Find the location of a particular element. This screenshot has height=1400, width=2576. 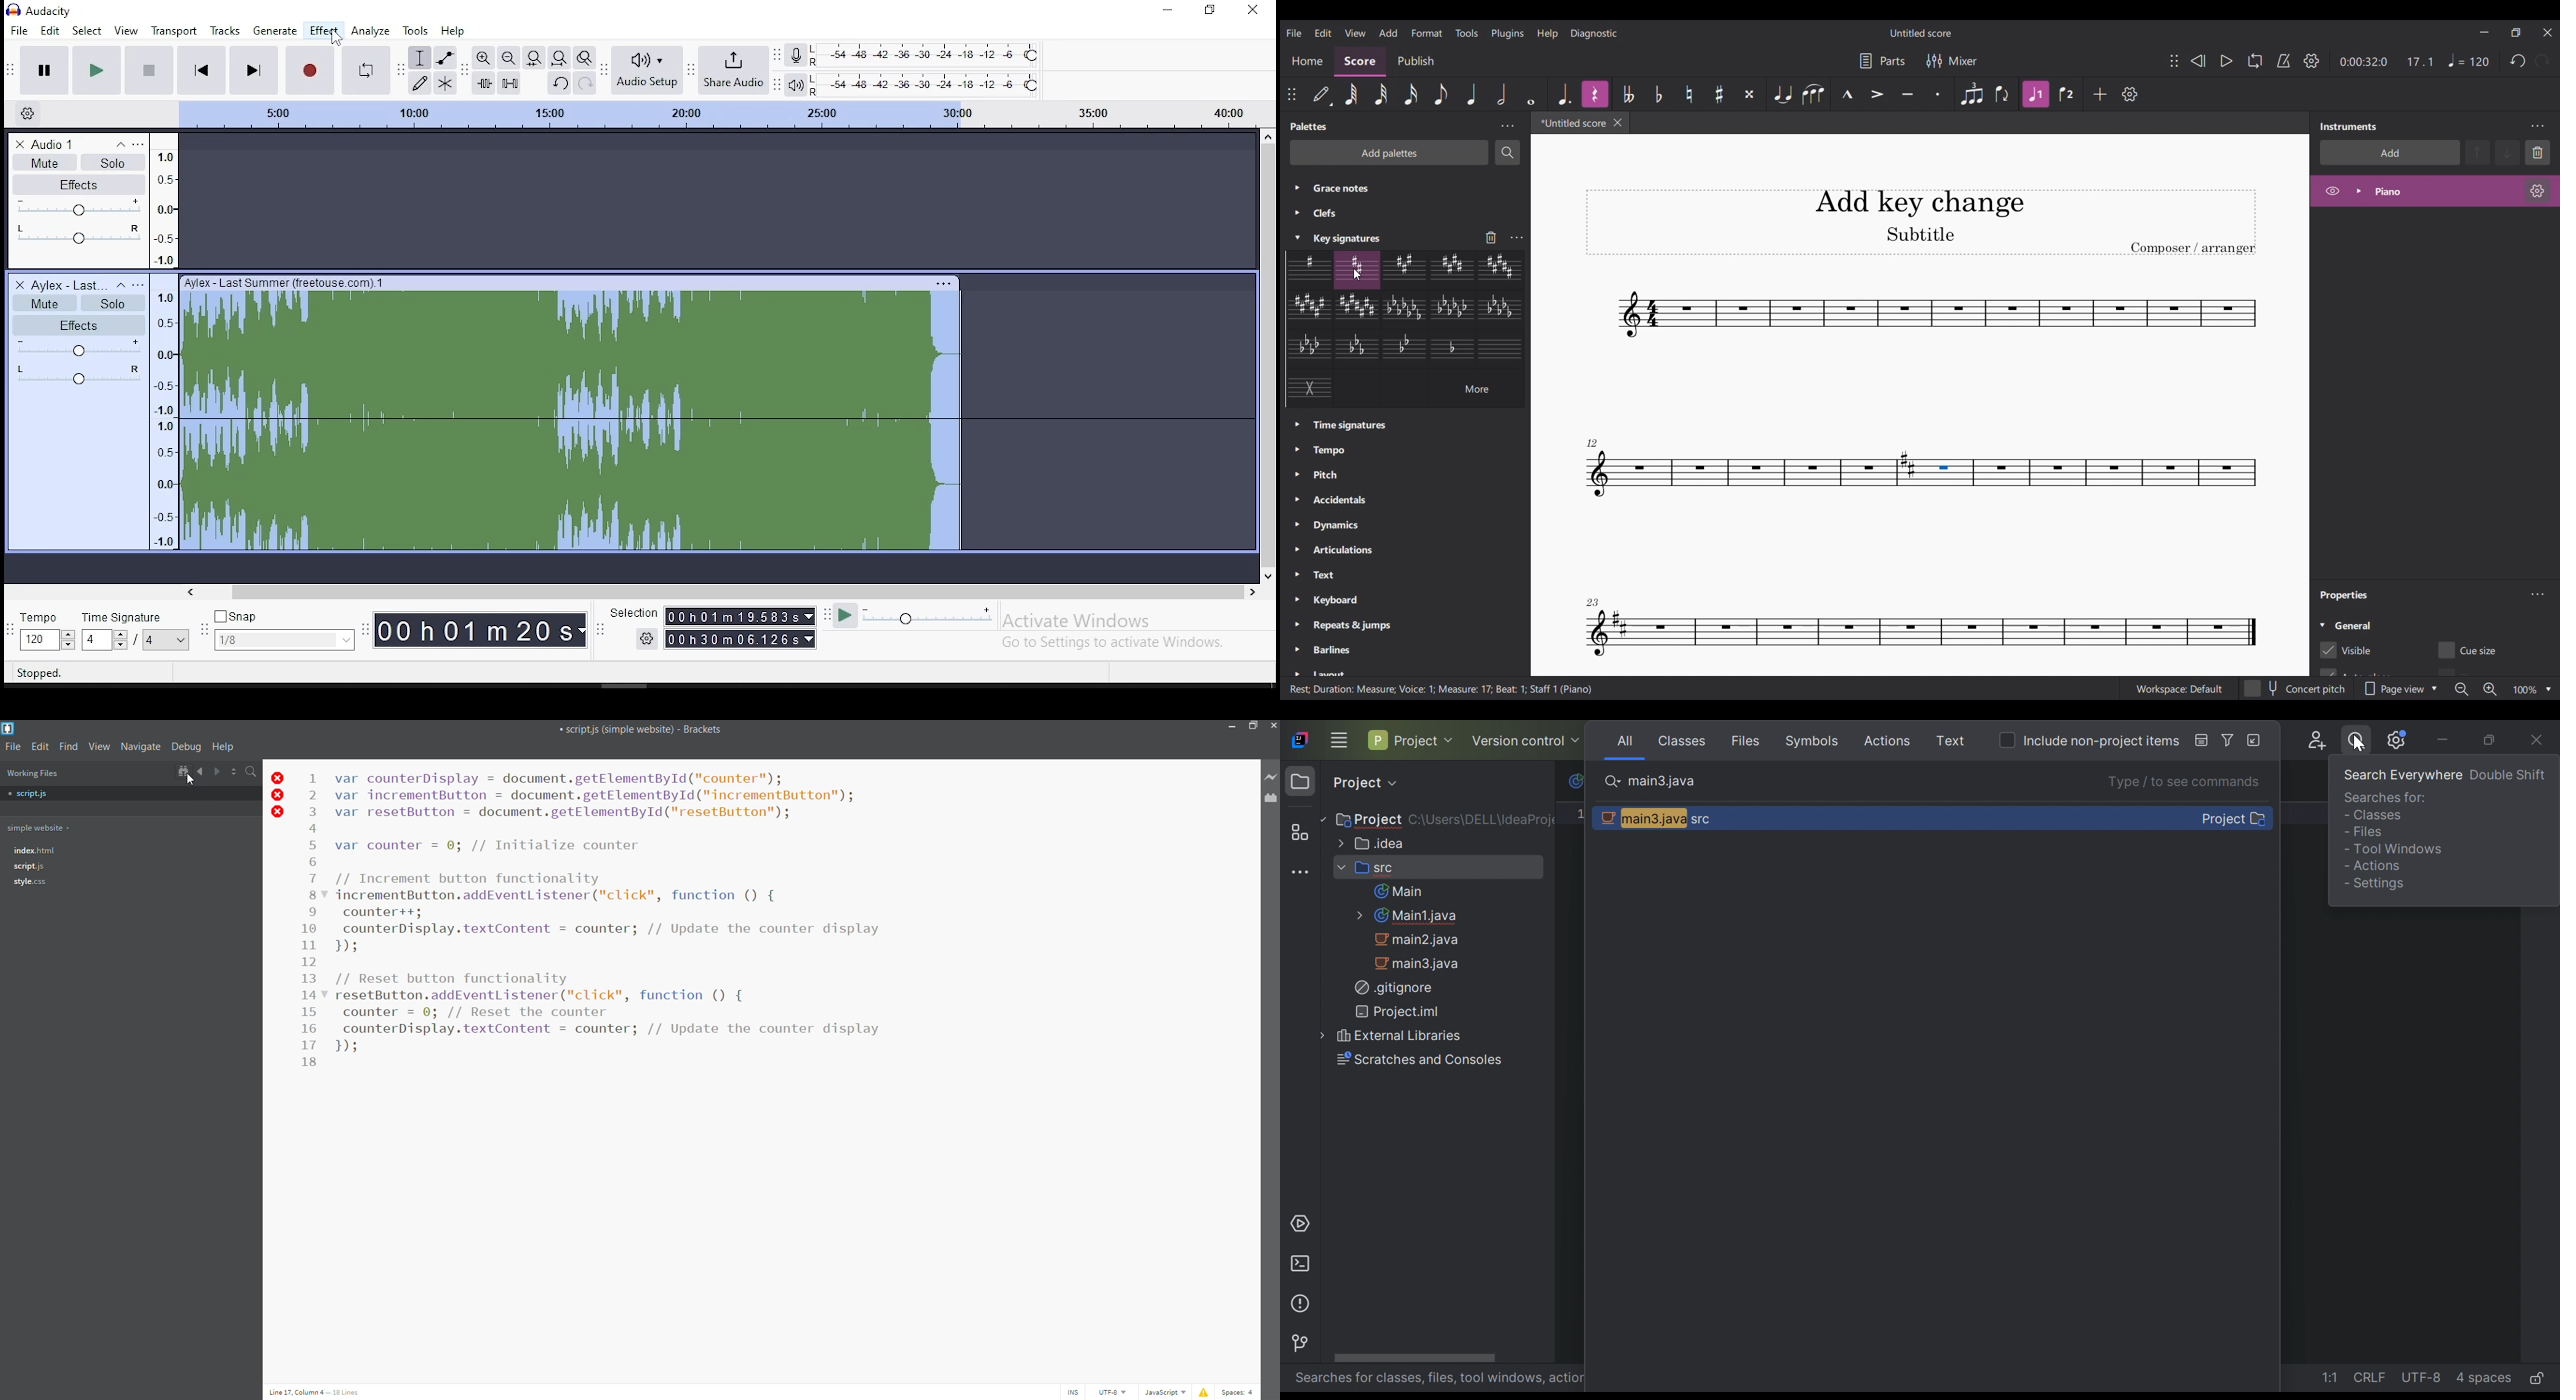

skip to end is located at coordinates (254, 69).